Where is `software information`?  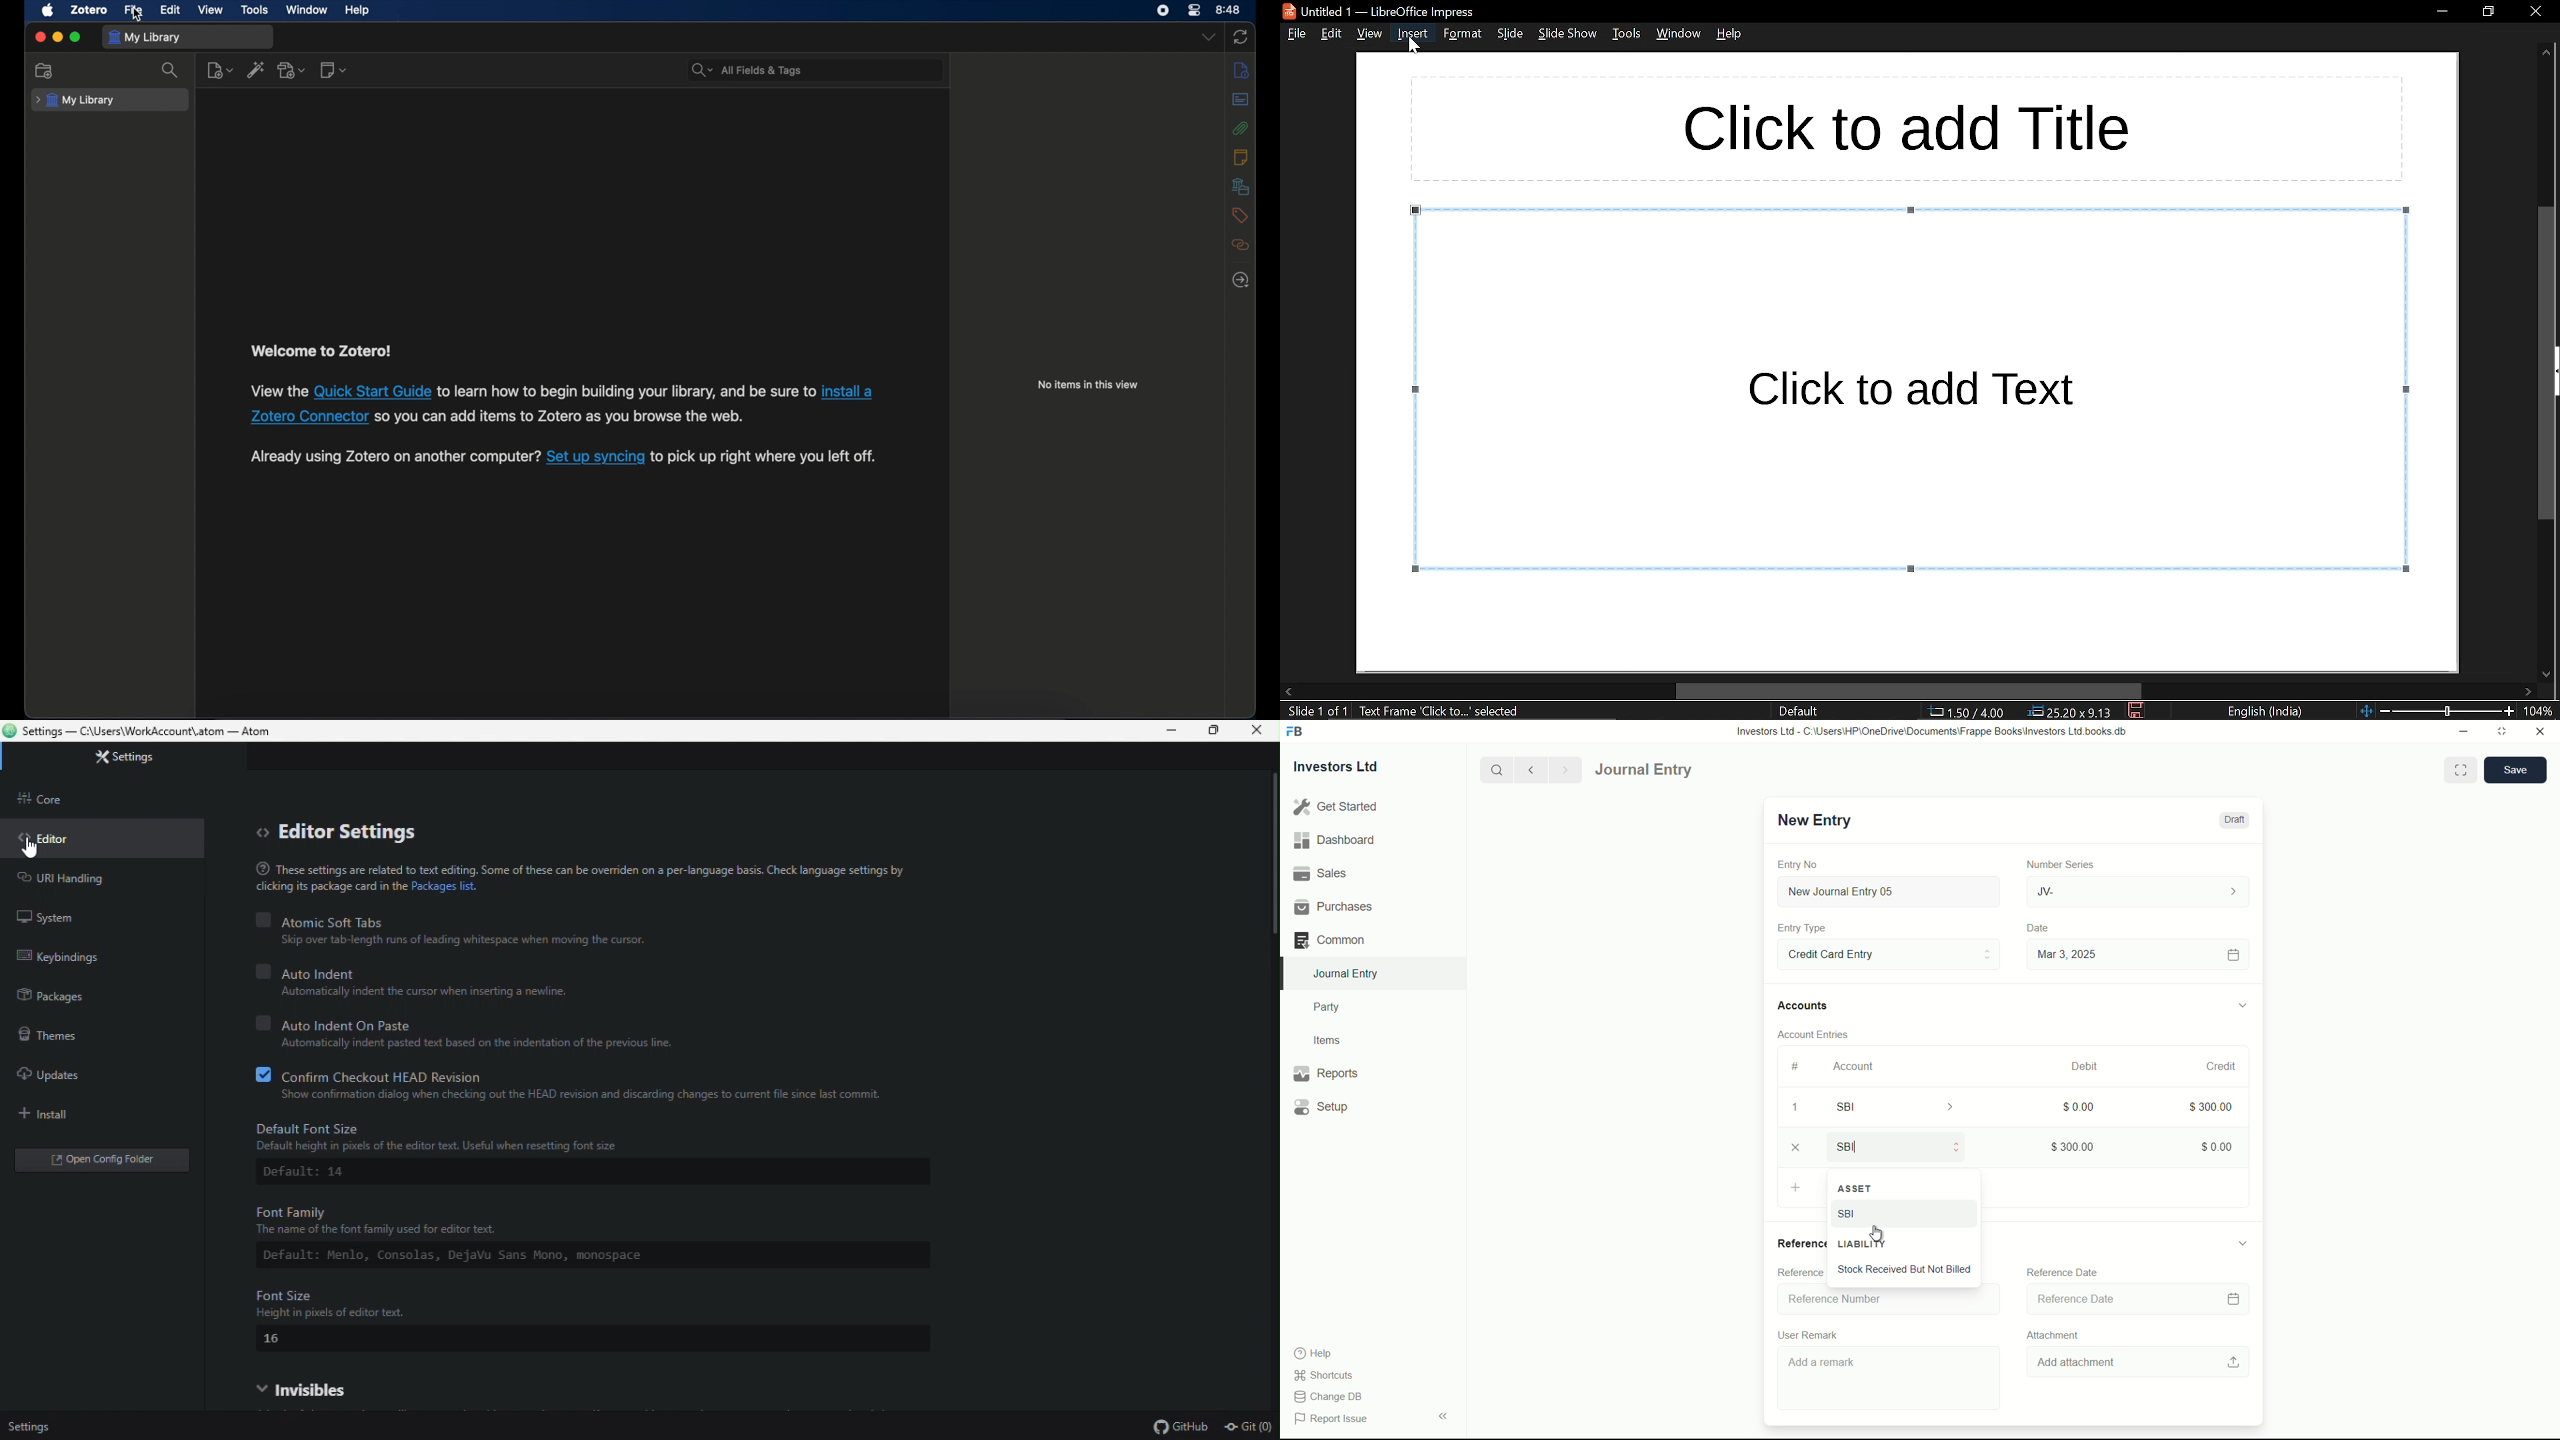 software information is located at coordinates (395, 457).